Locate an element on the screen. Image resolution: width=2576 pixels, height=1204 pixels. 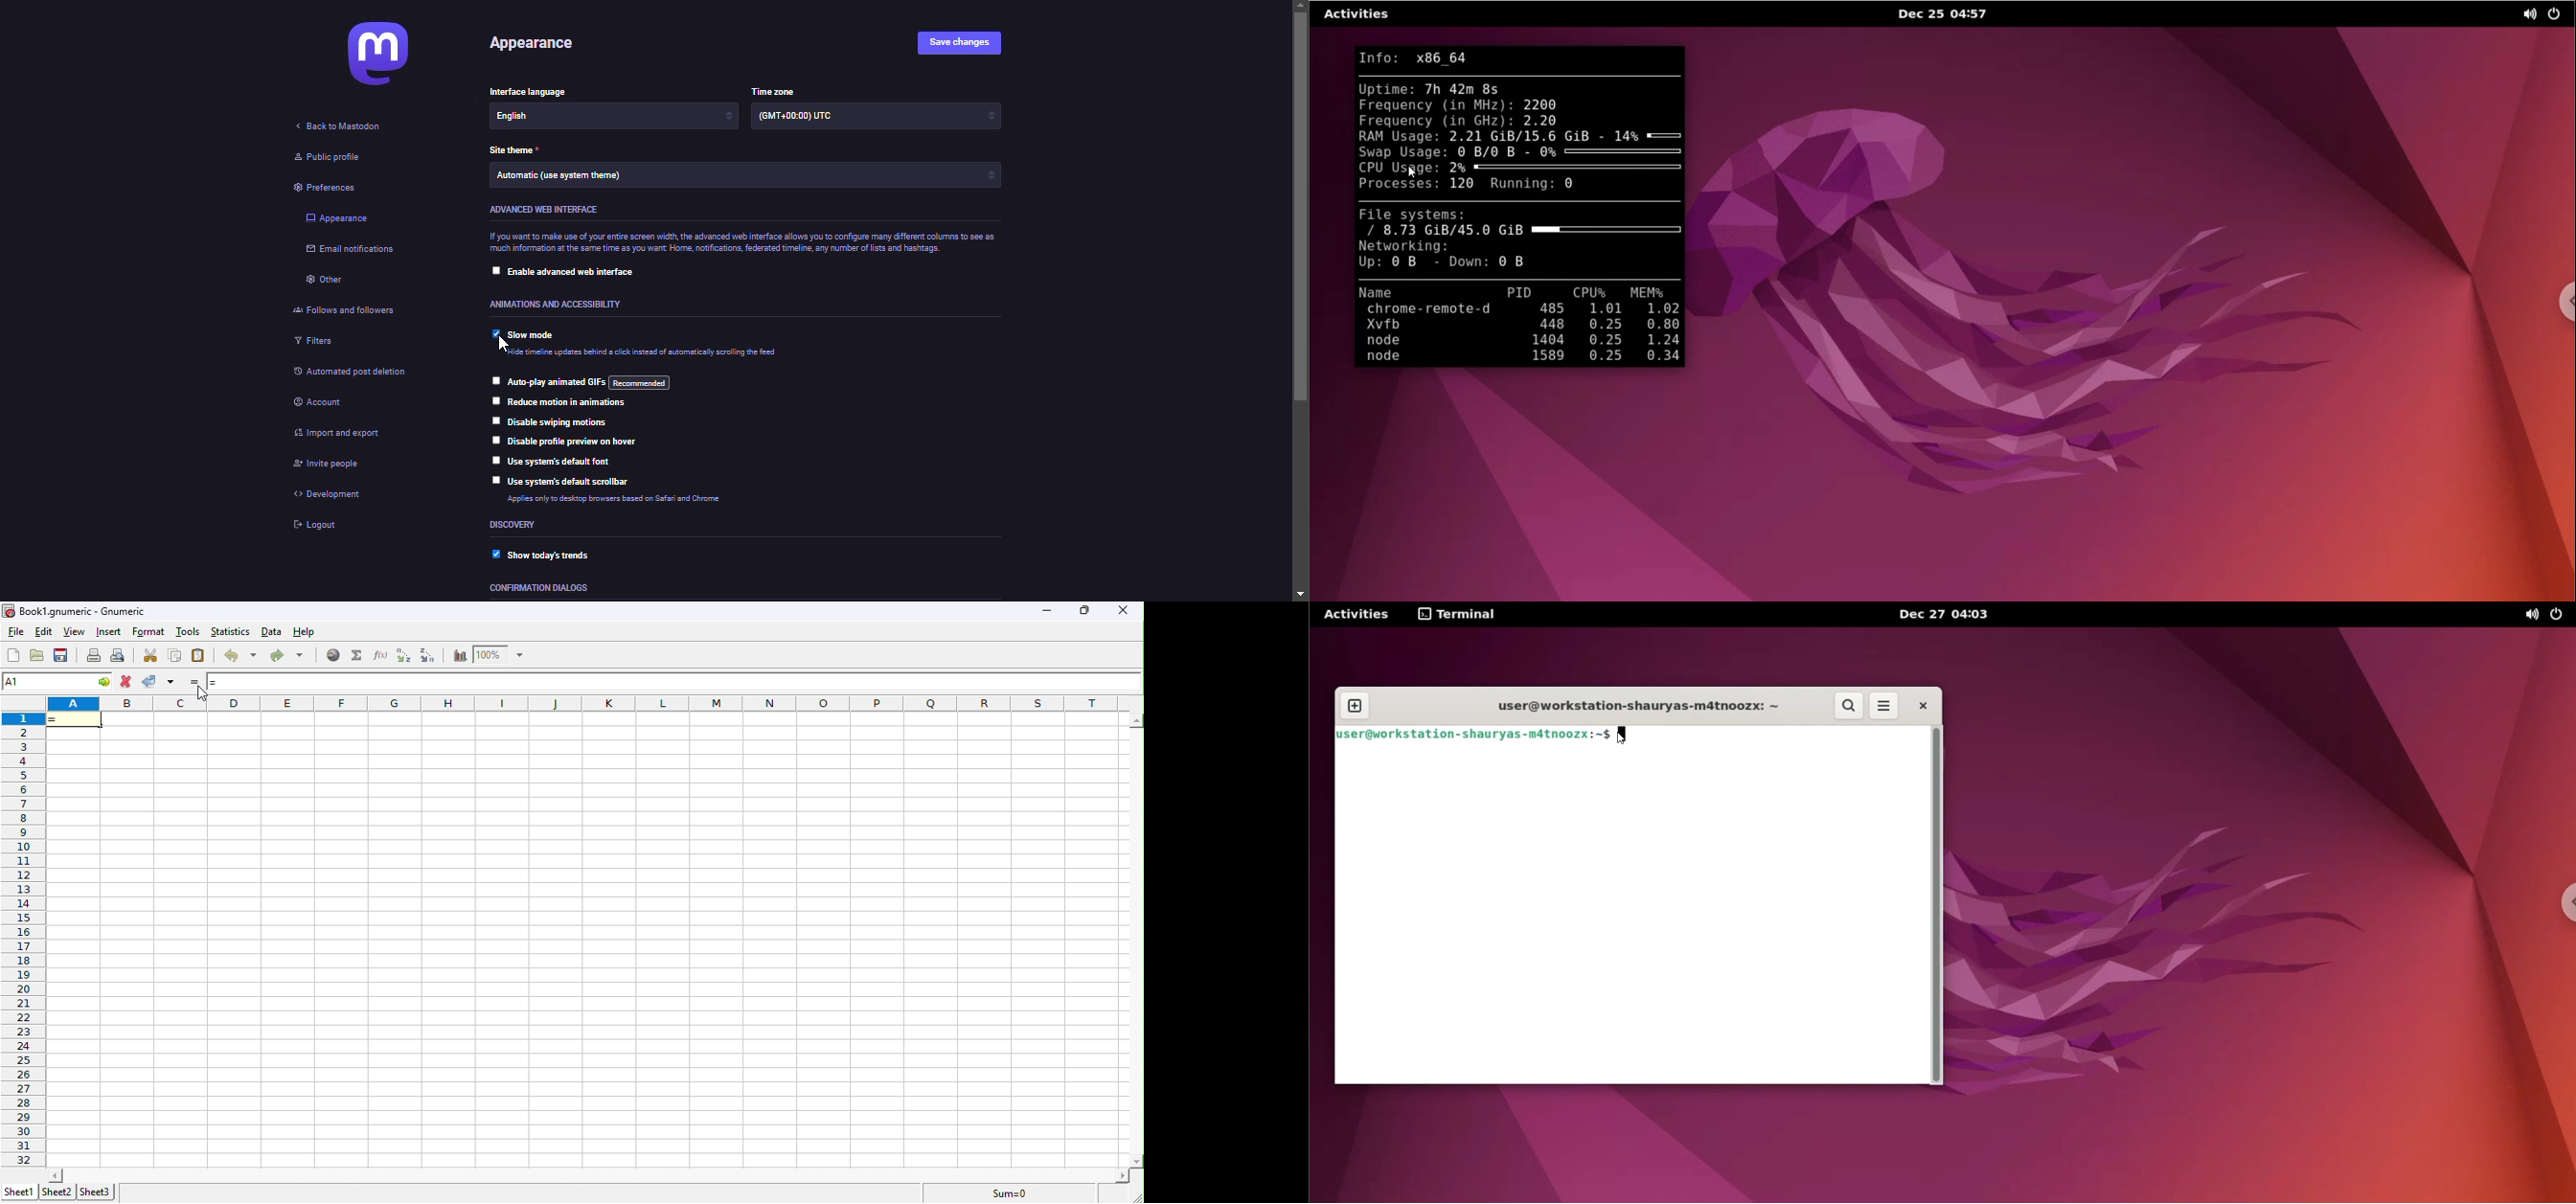
Cursor is located at coordinates (199, 691).